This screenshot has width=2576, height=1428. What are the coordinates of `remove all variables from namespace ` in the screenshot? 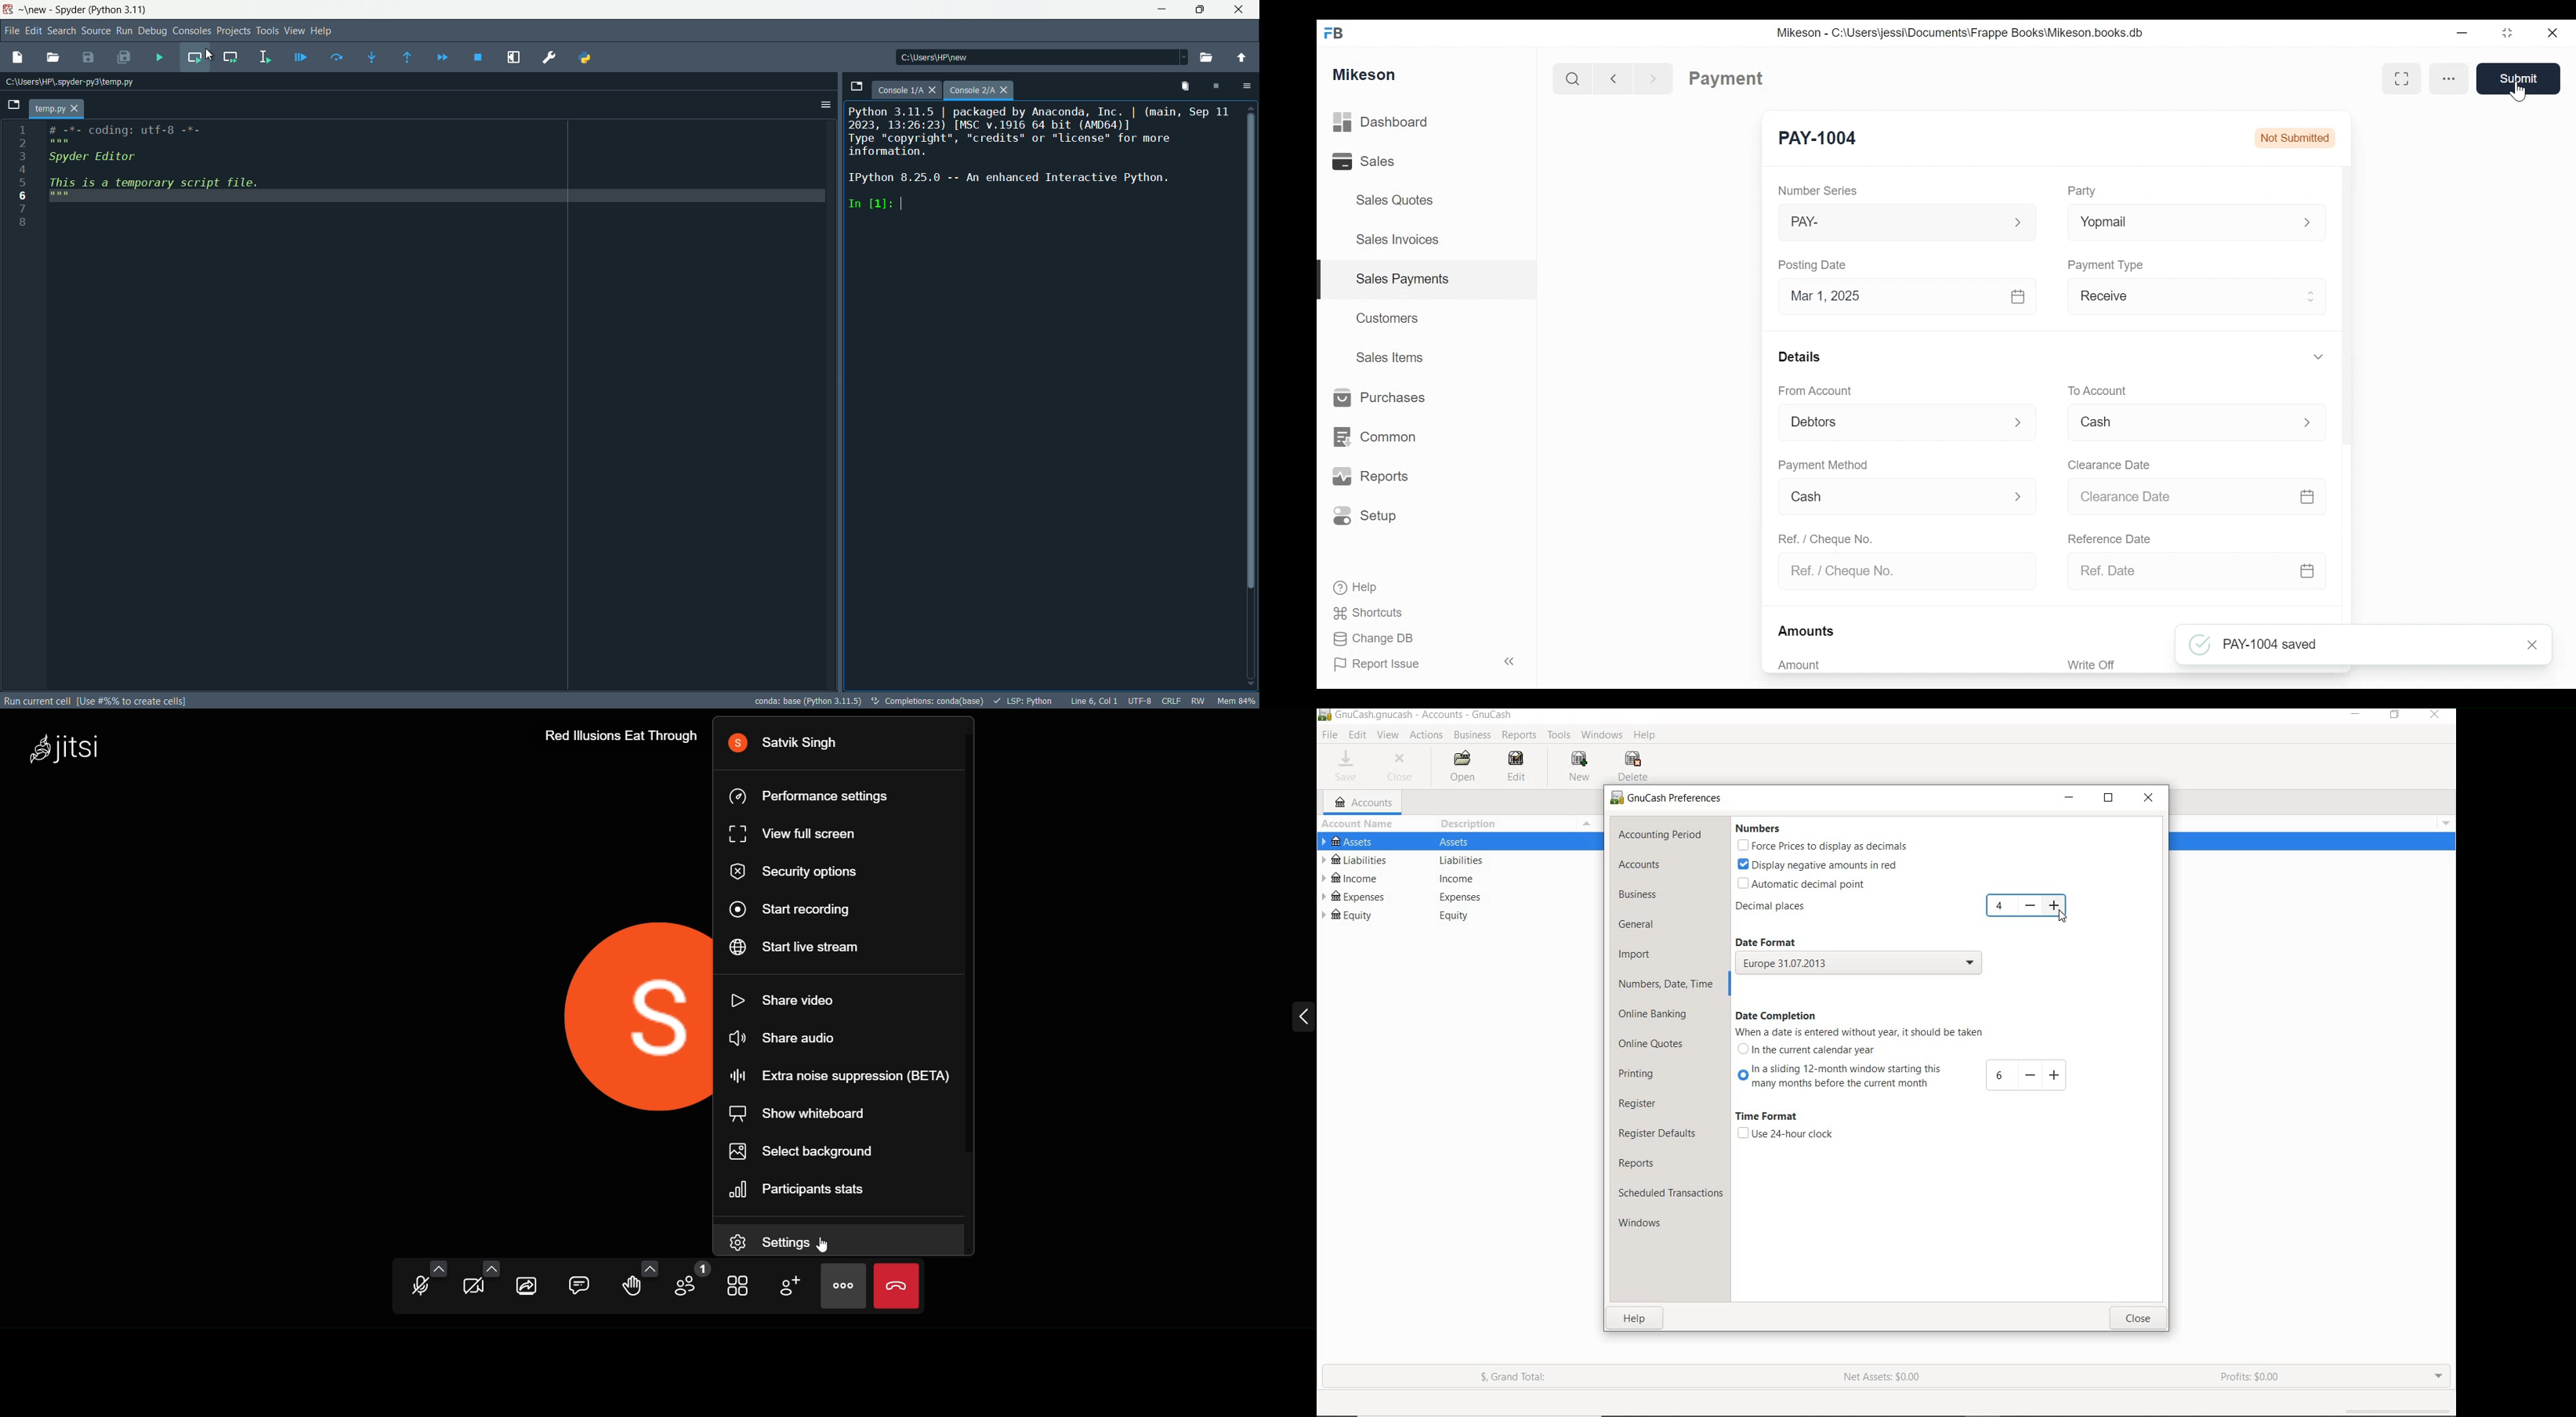 It's located at (1185, 87).